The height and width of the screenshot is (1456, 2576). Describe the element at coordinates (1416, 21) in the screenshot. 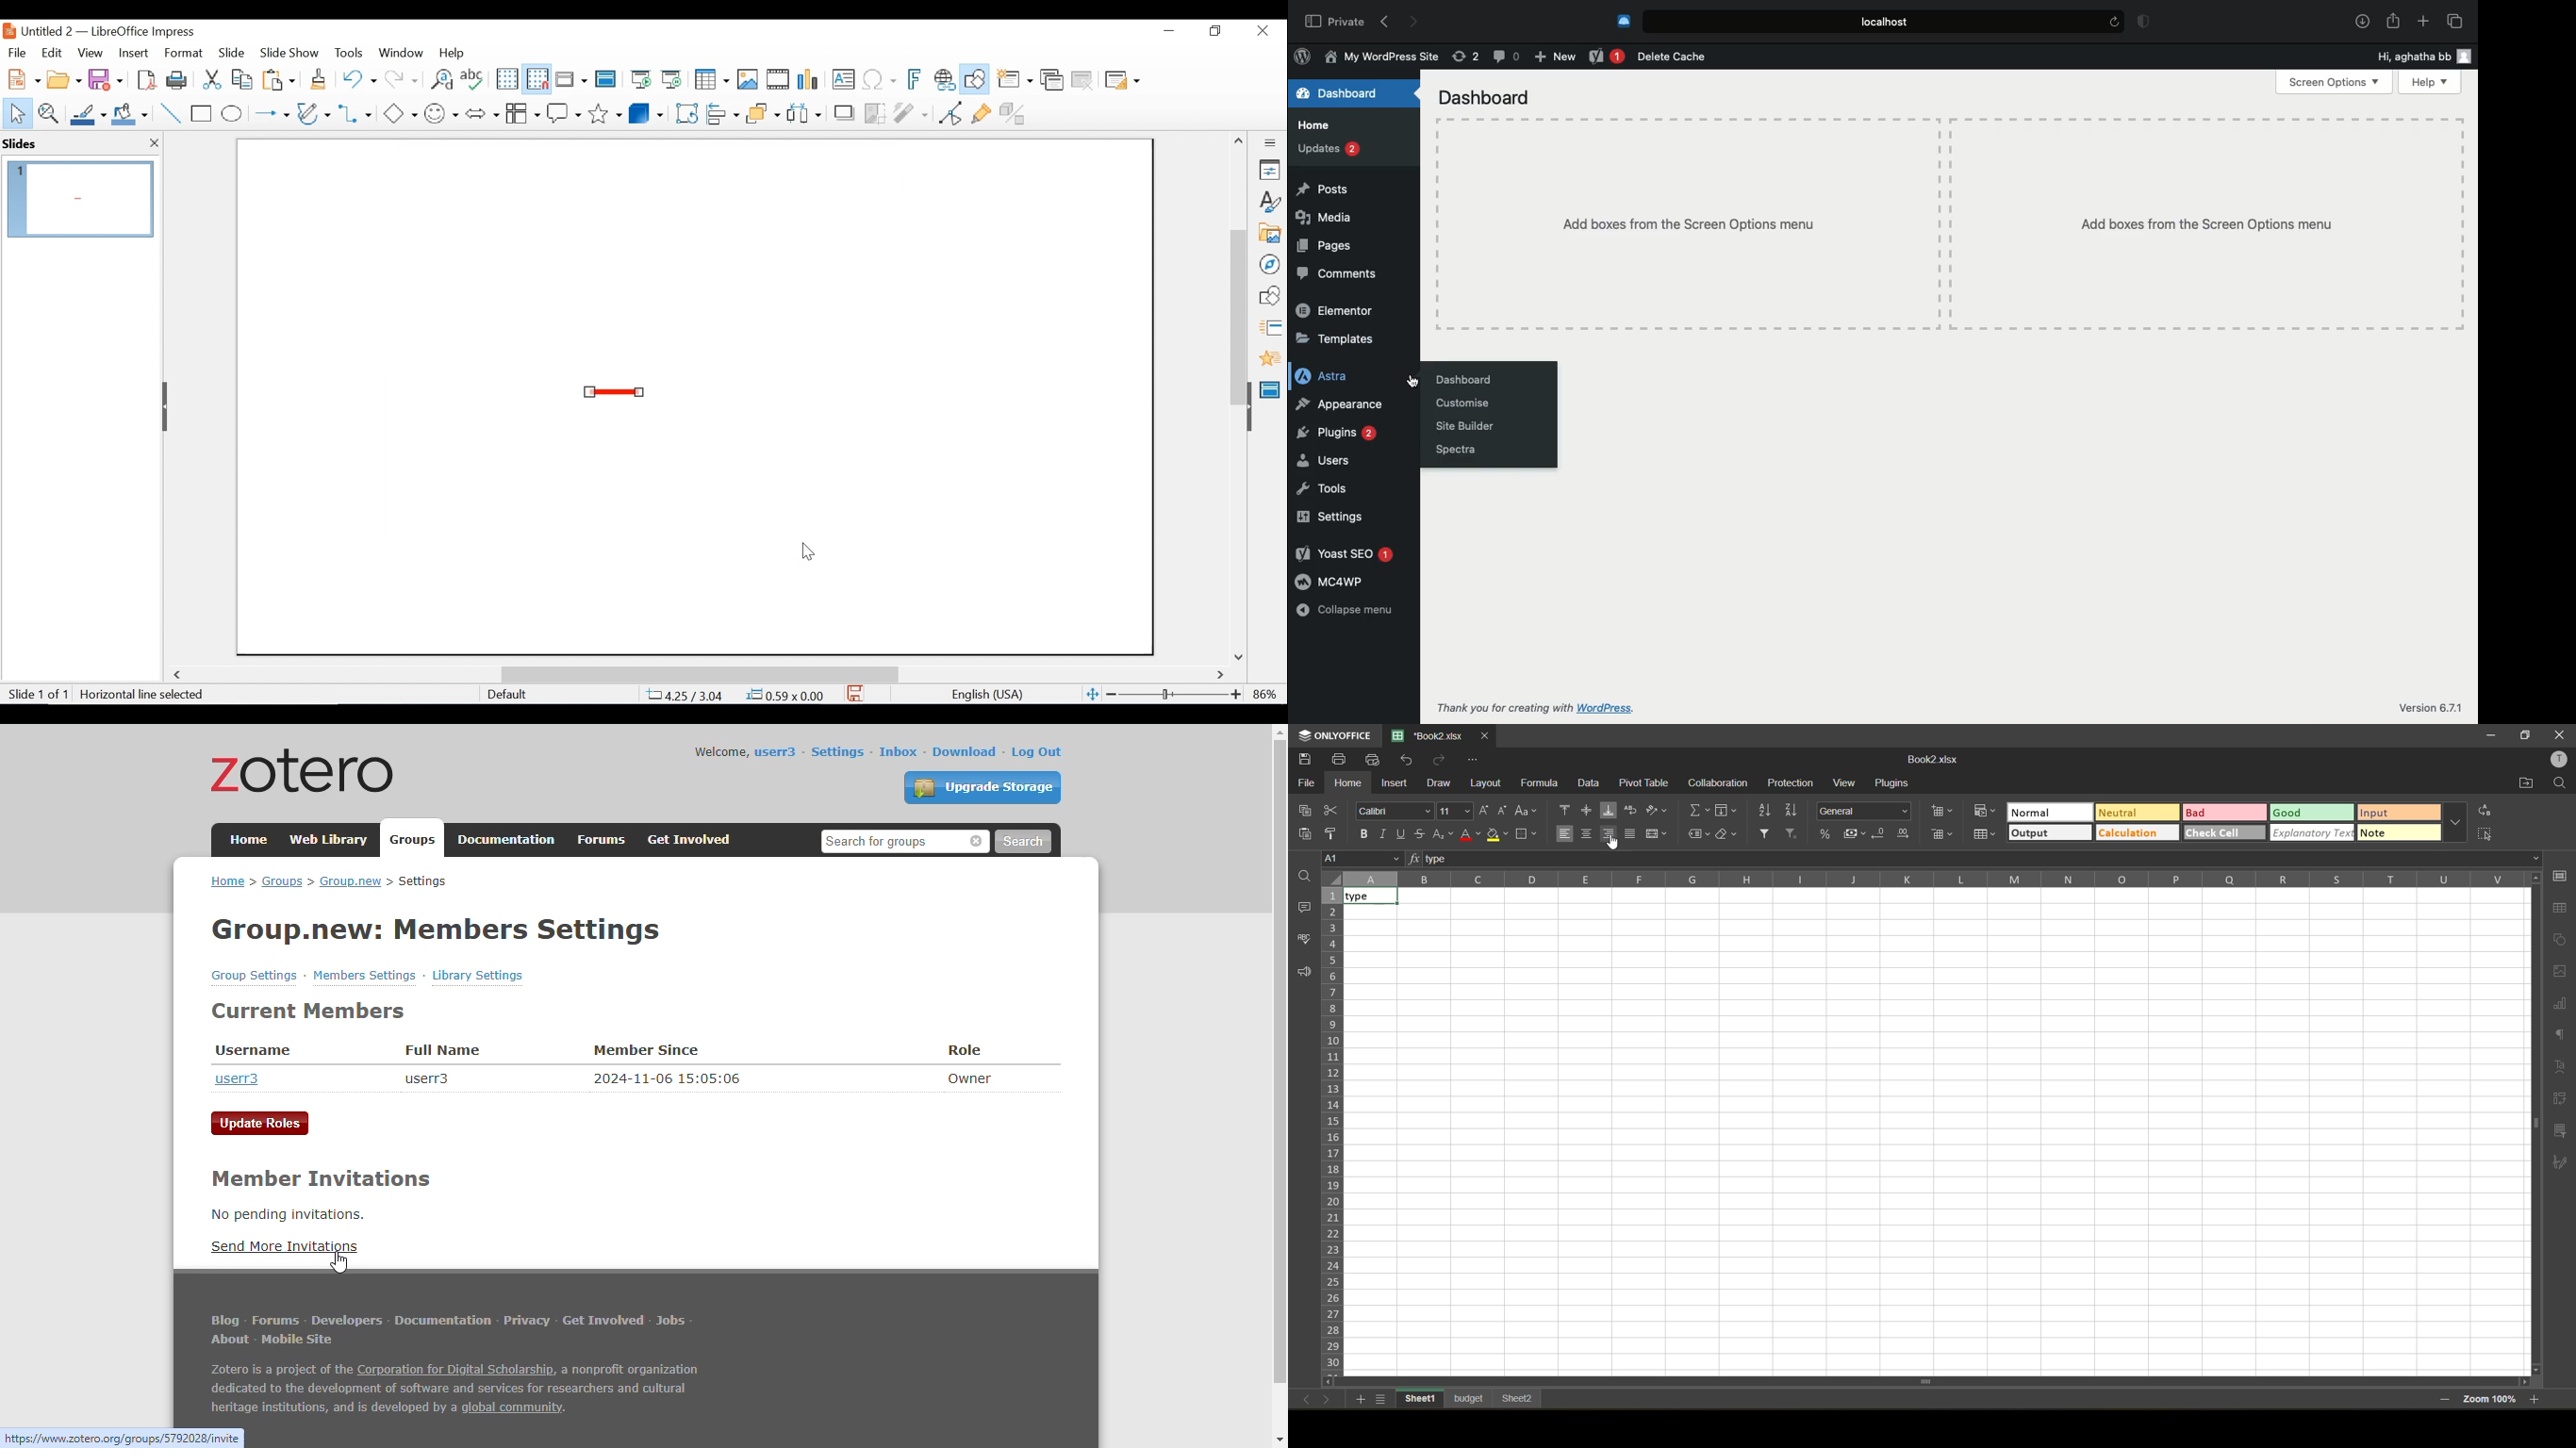

I see `Forward` at that location.